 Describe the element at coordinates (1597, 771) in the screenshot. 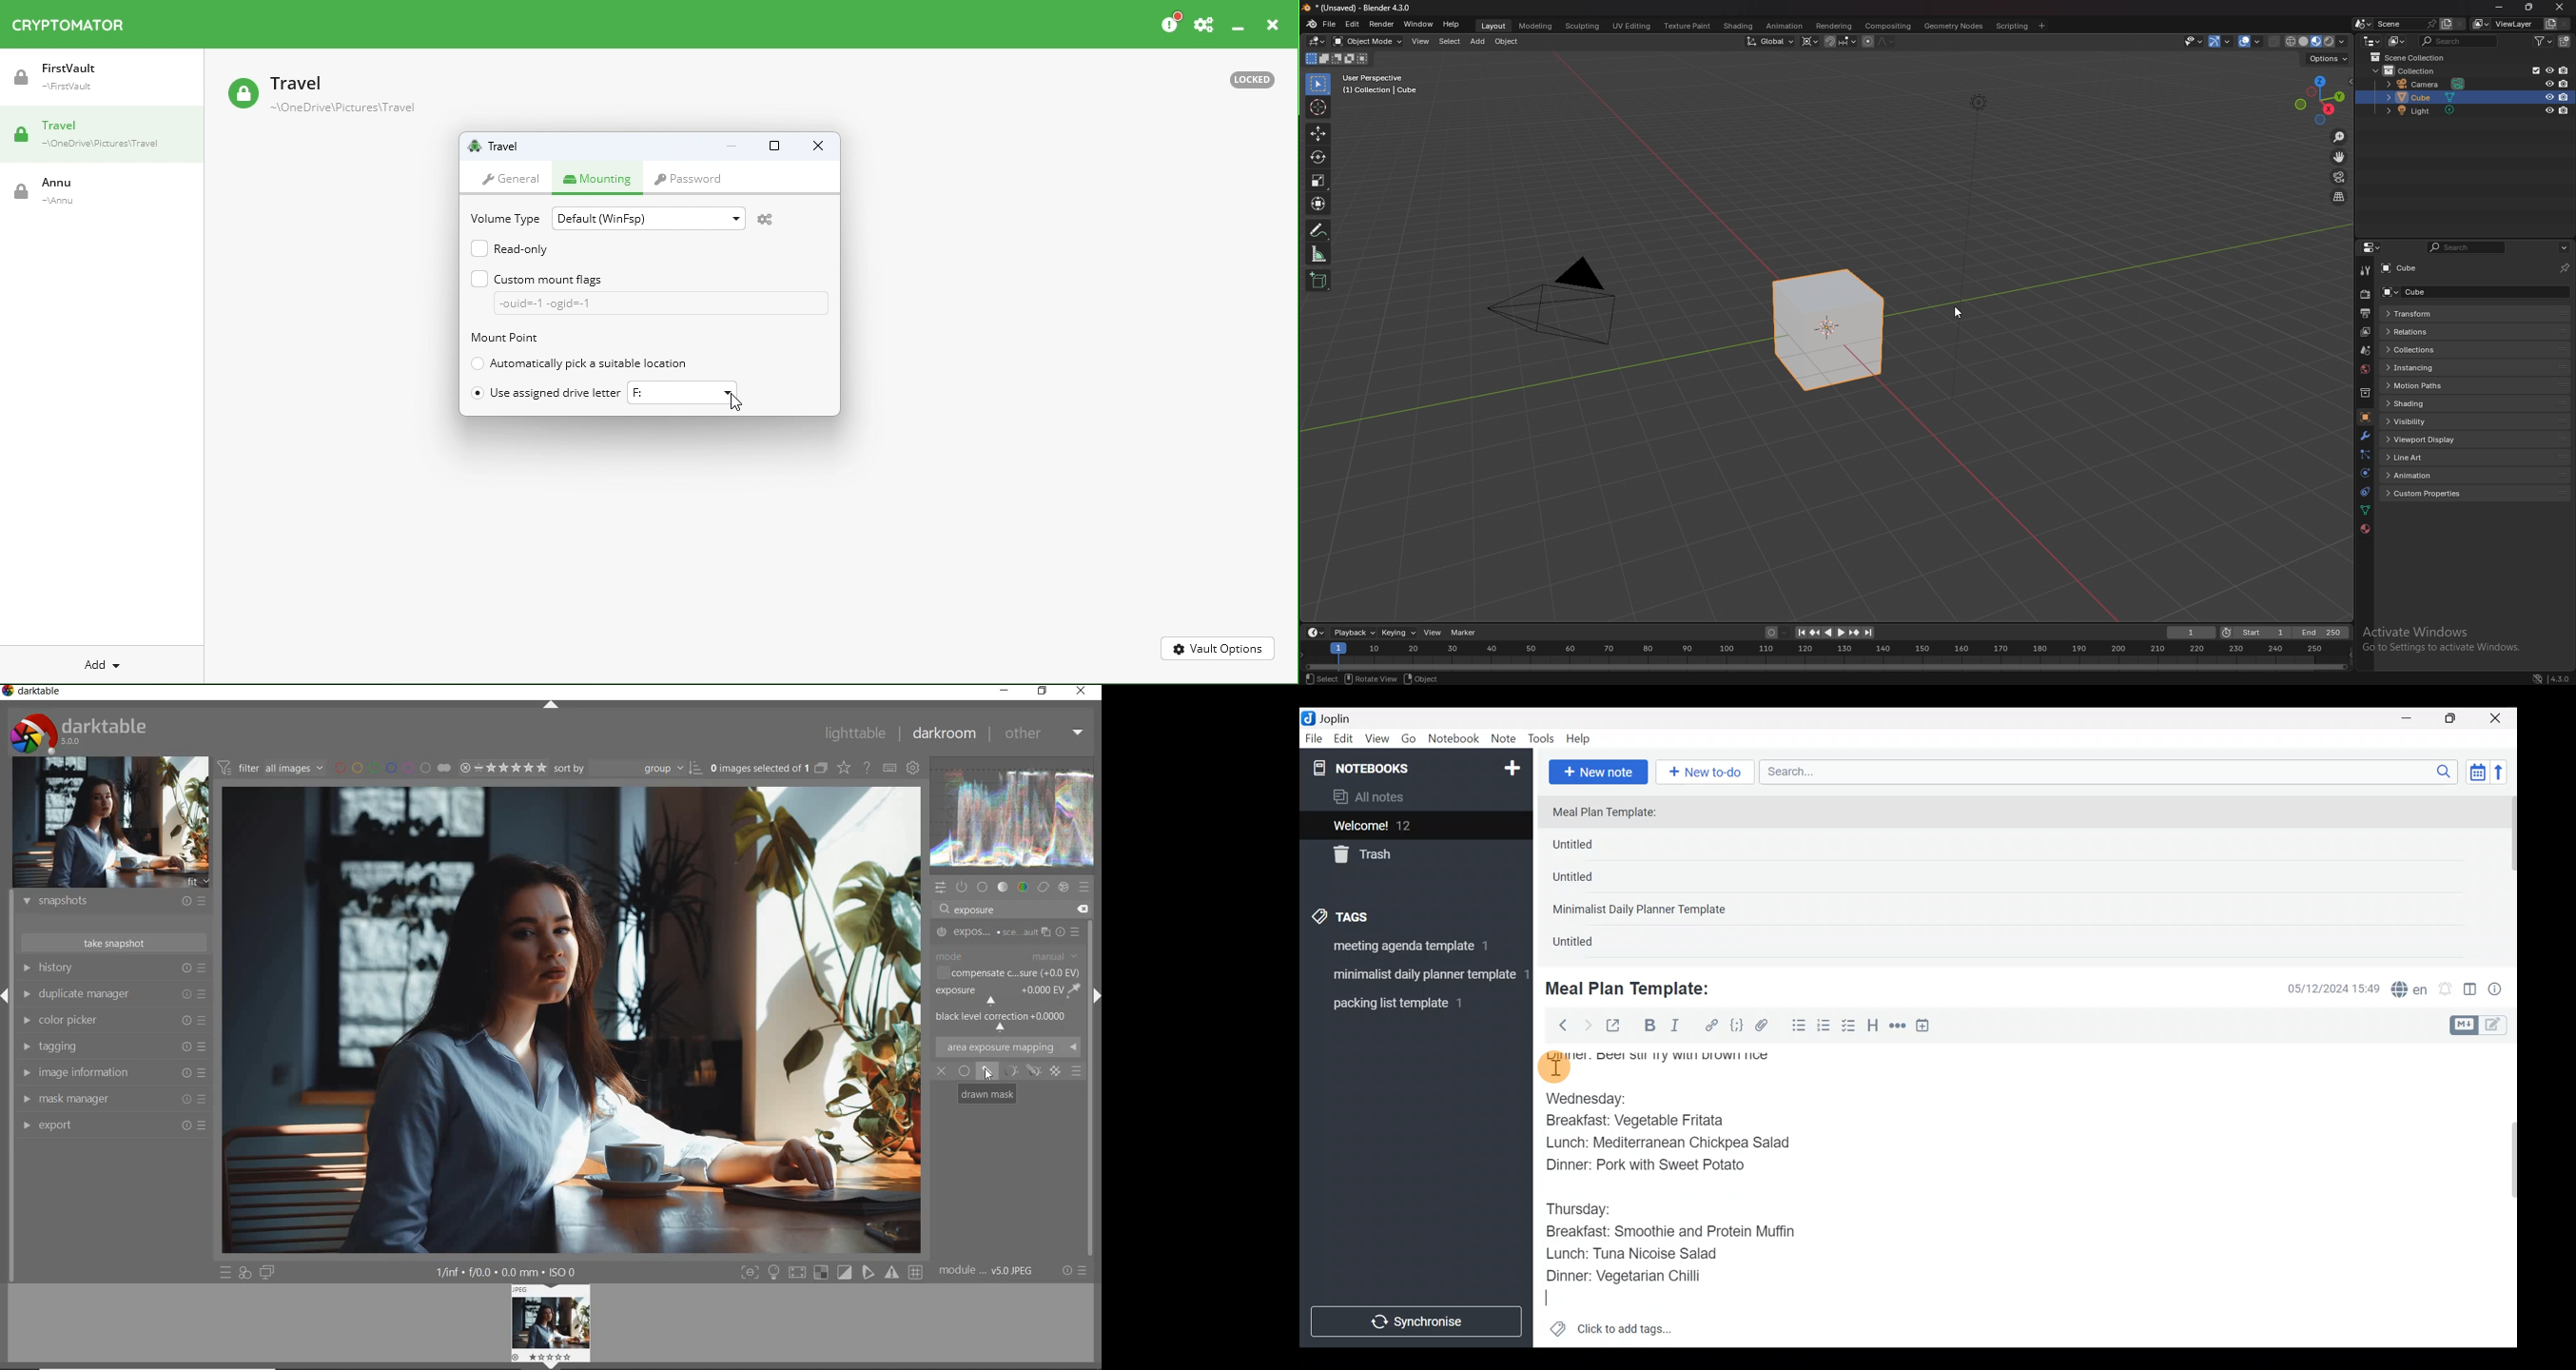

I see `New note` at that location.